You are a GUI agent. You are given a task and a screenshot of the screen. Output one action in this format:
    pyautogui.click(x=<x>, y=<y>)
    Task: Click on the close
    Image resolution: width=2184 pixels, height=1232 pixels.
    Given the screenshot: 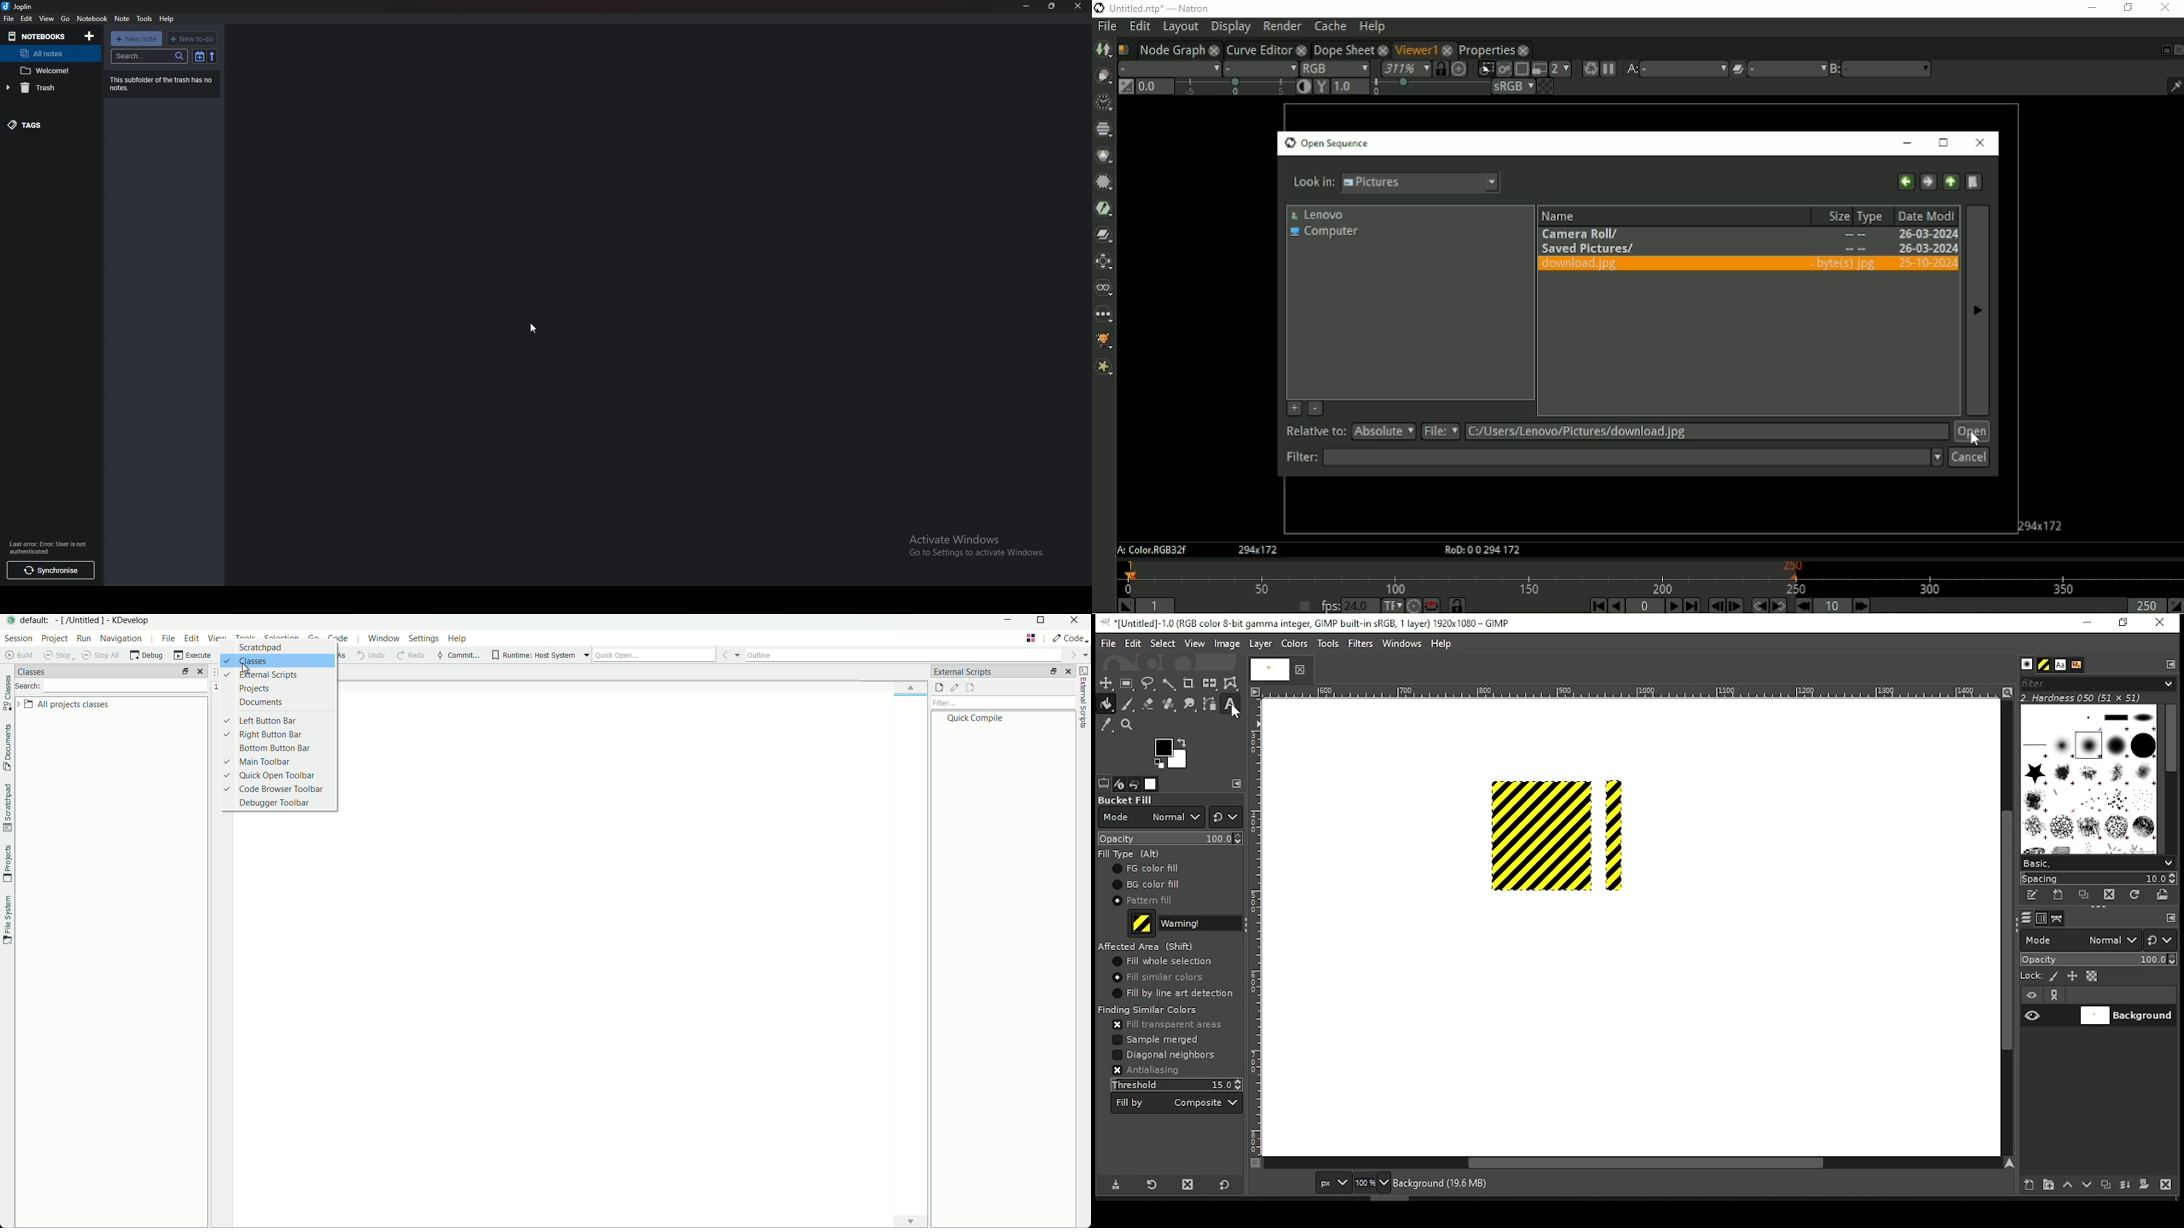 What is the action you would take?
    pyautogui.click(x=1079, y=6)
    